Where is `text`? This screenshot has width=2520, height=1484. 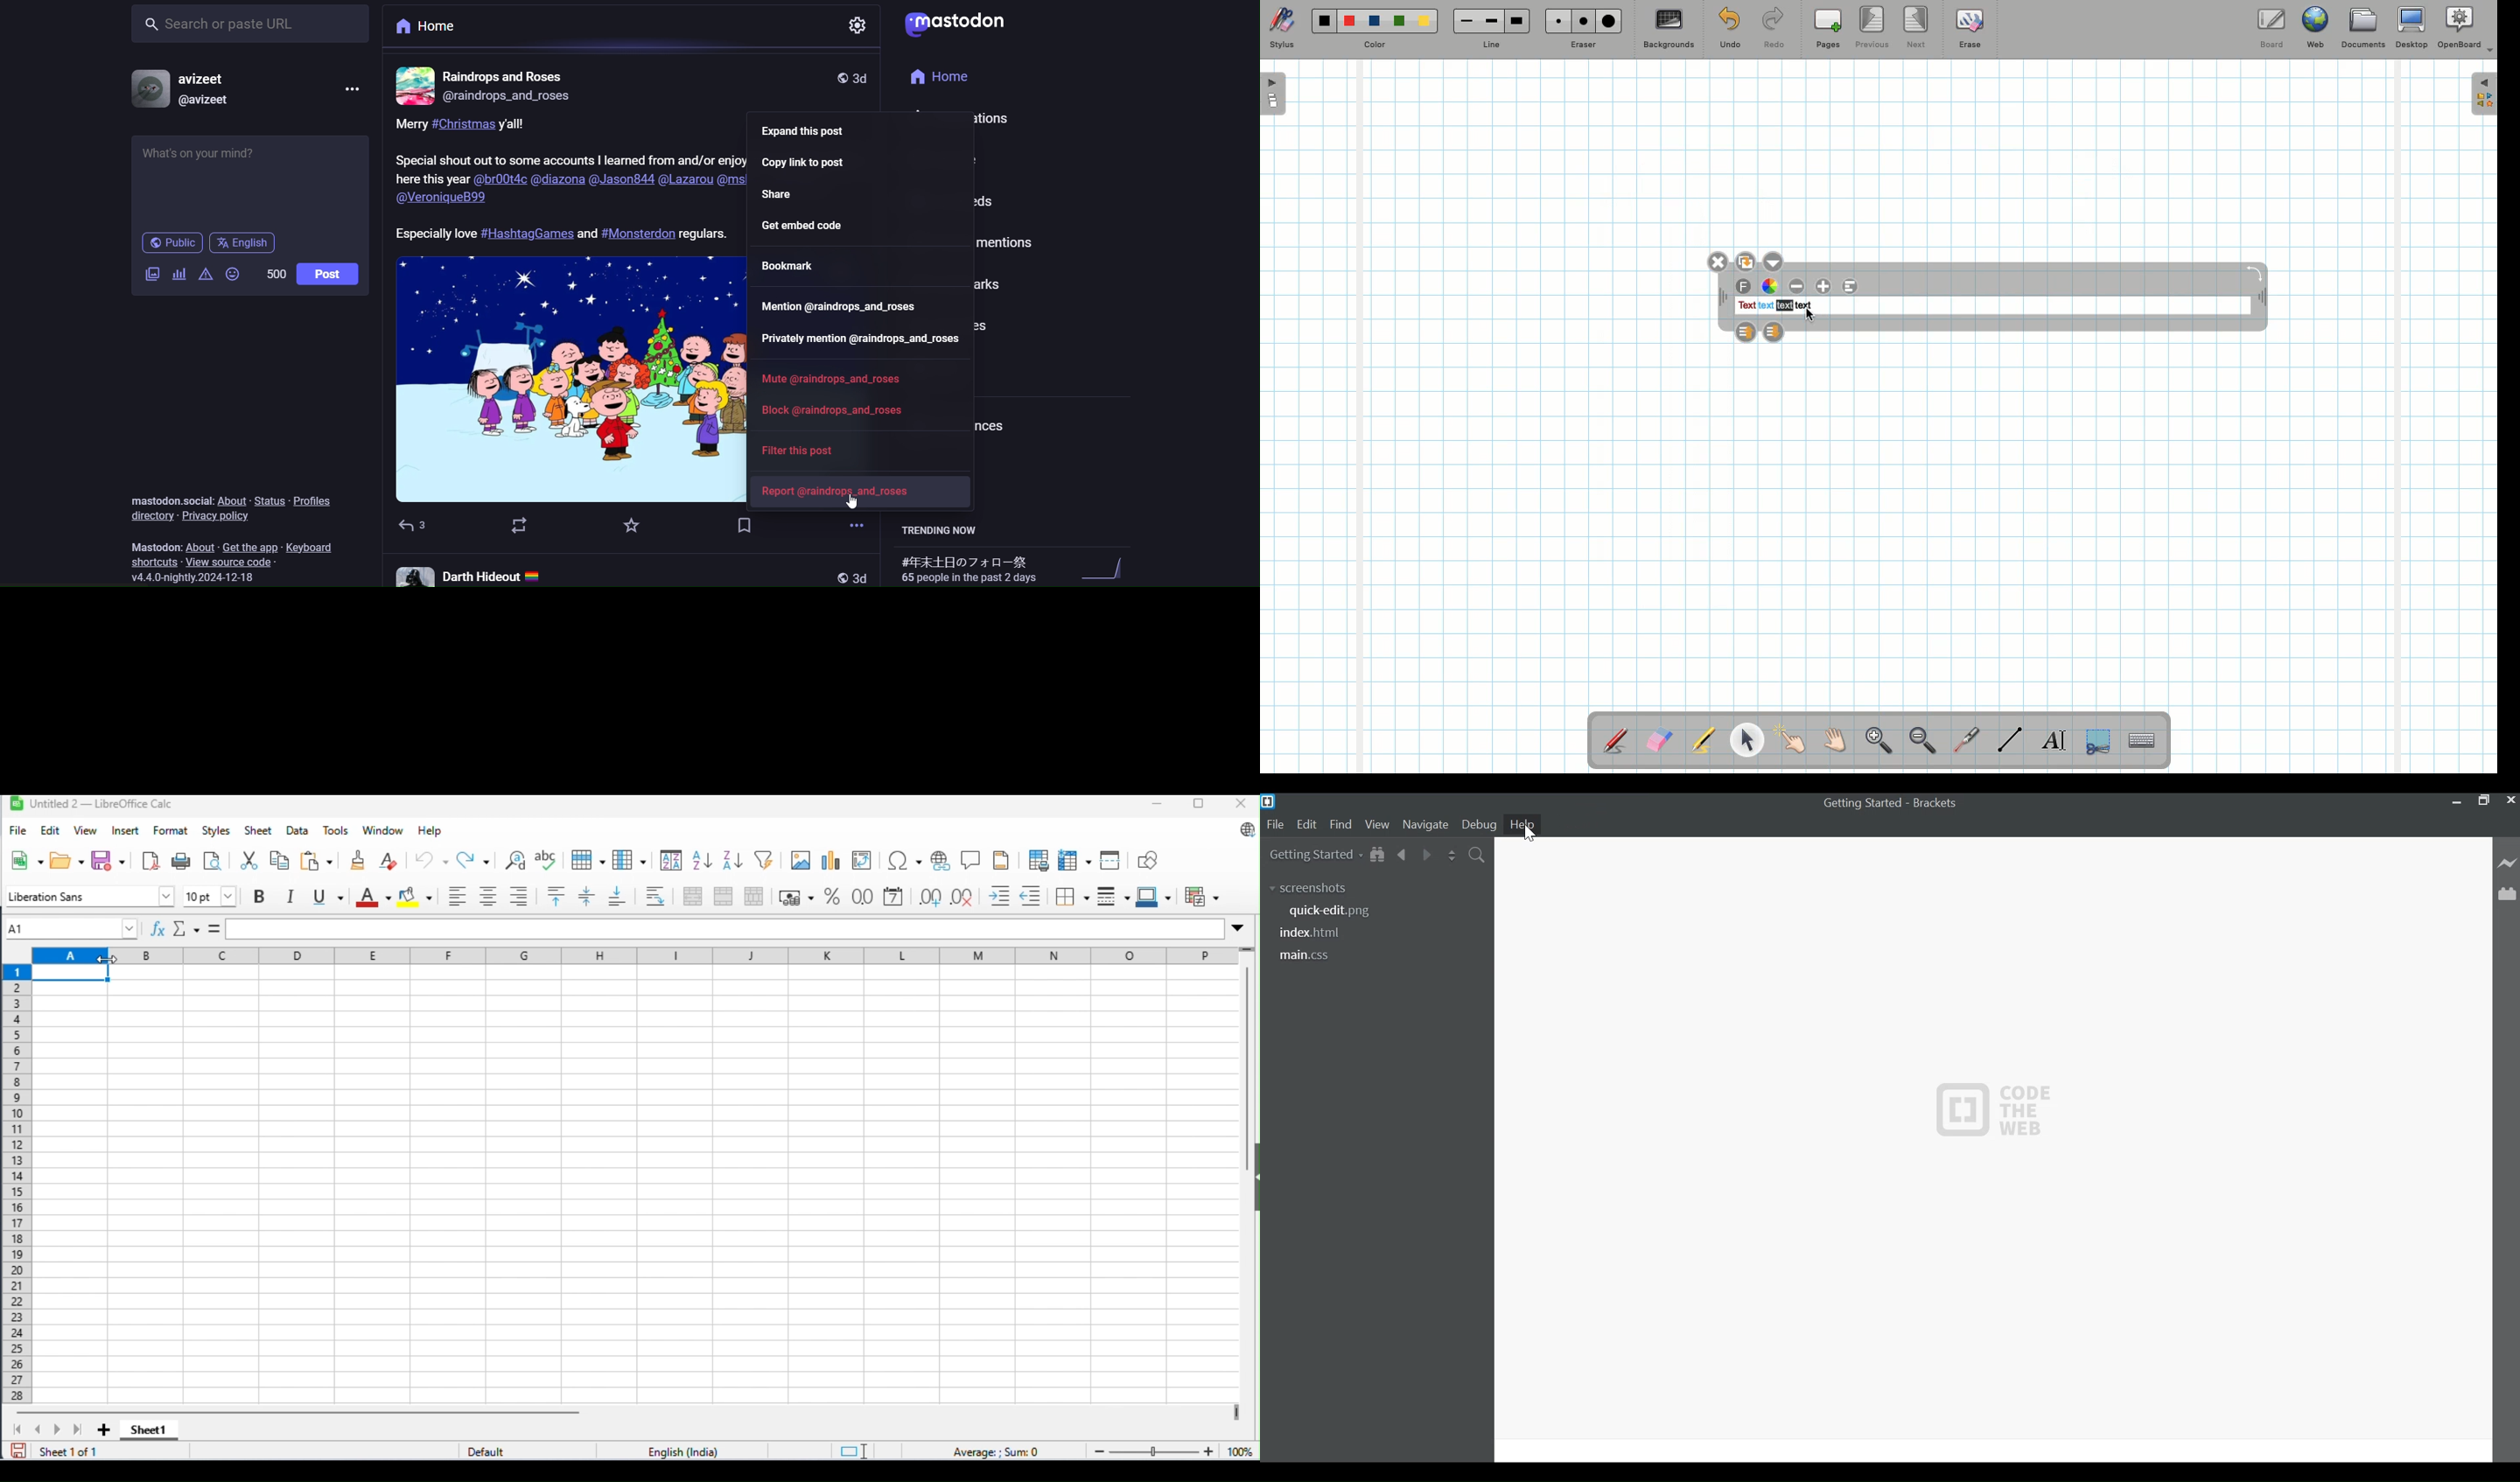
text is located at coordinates (1785, 306).